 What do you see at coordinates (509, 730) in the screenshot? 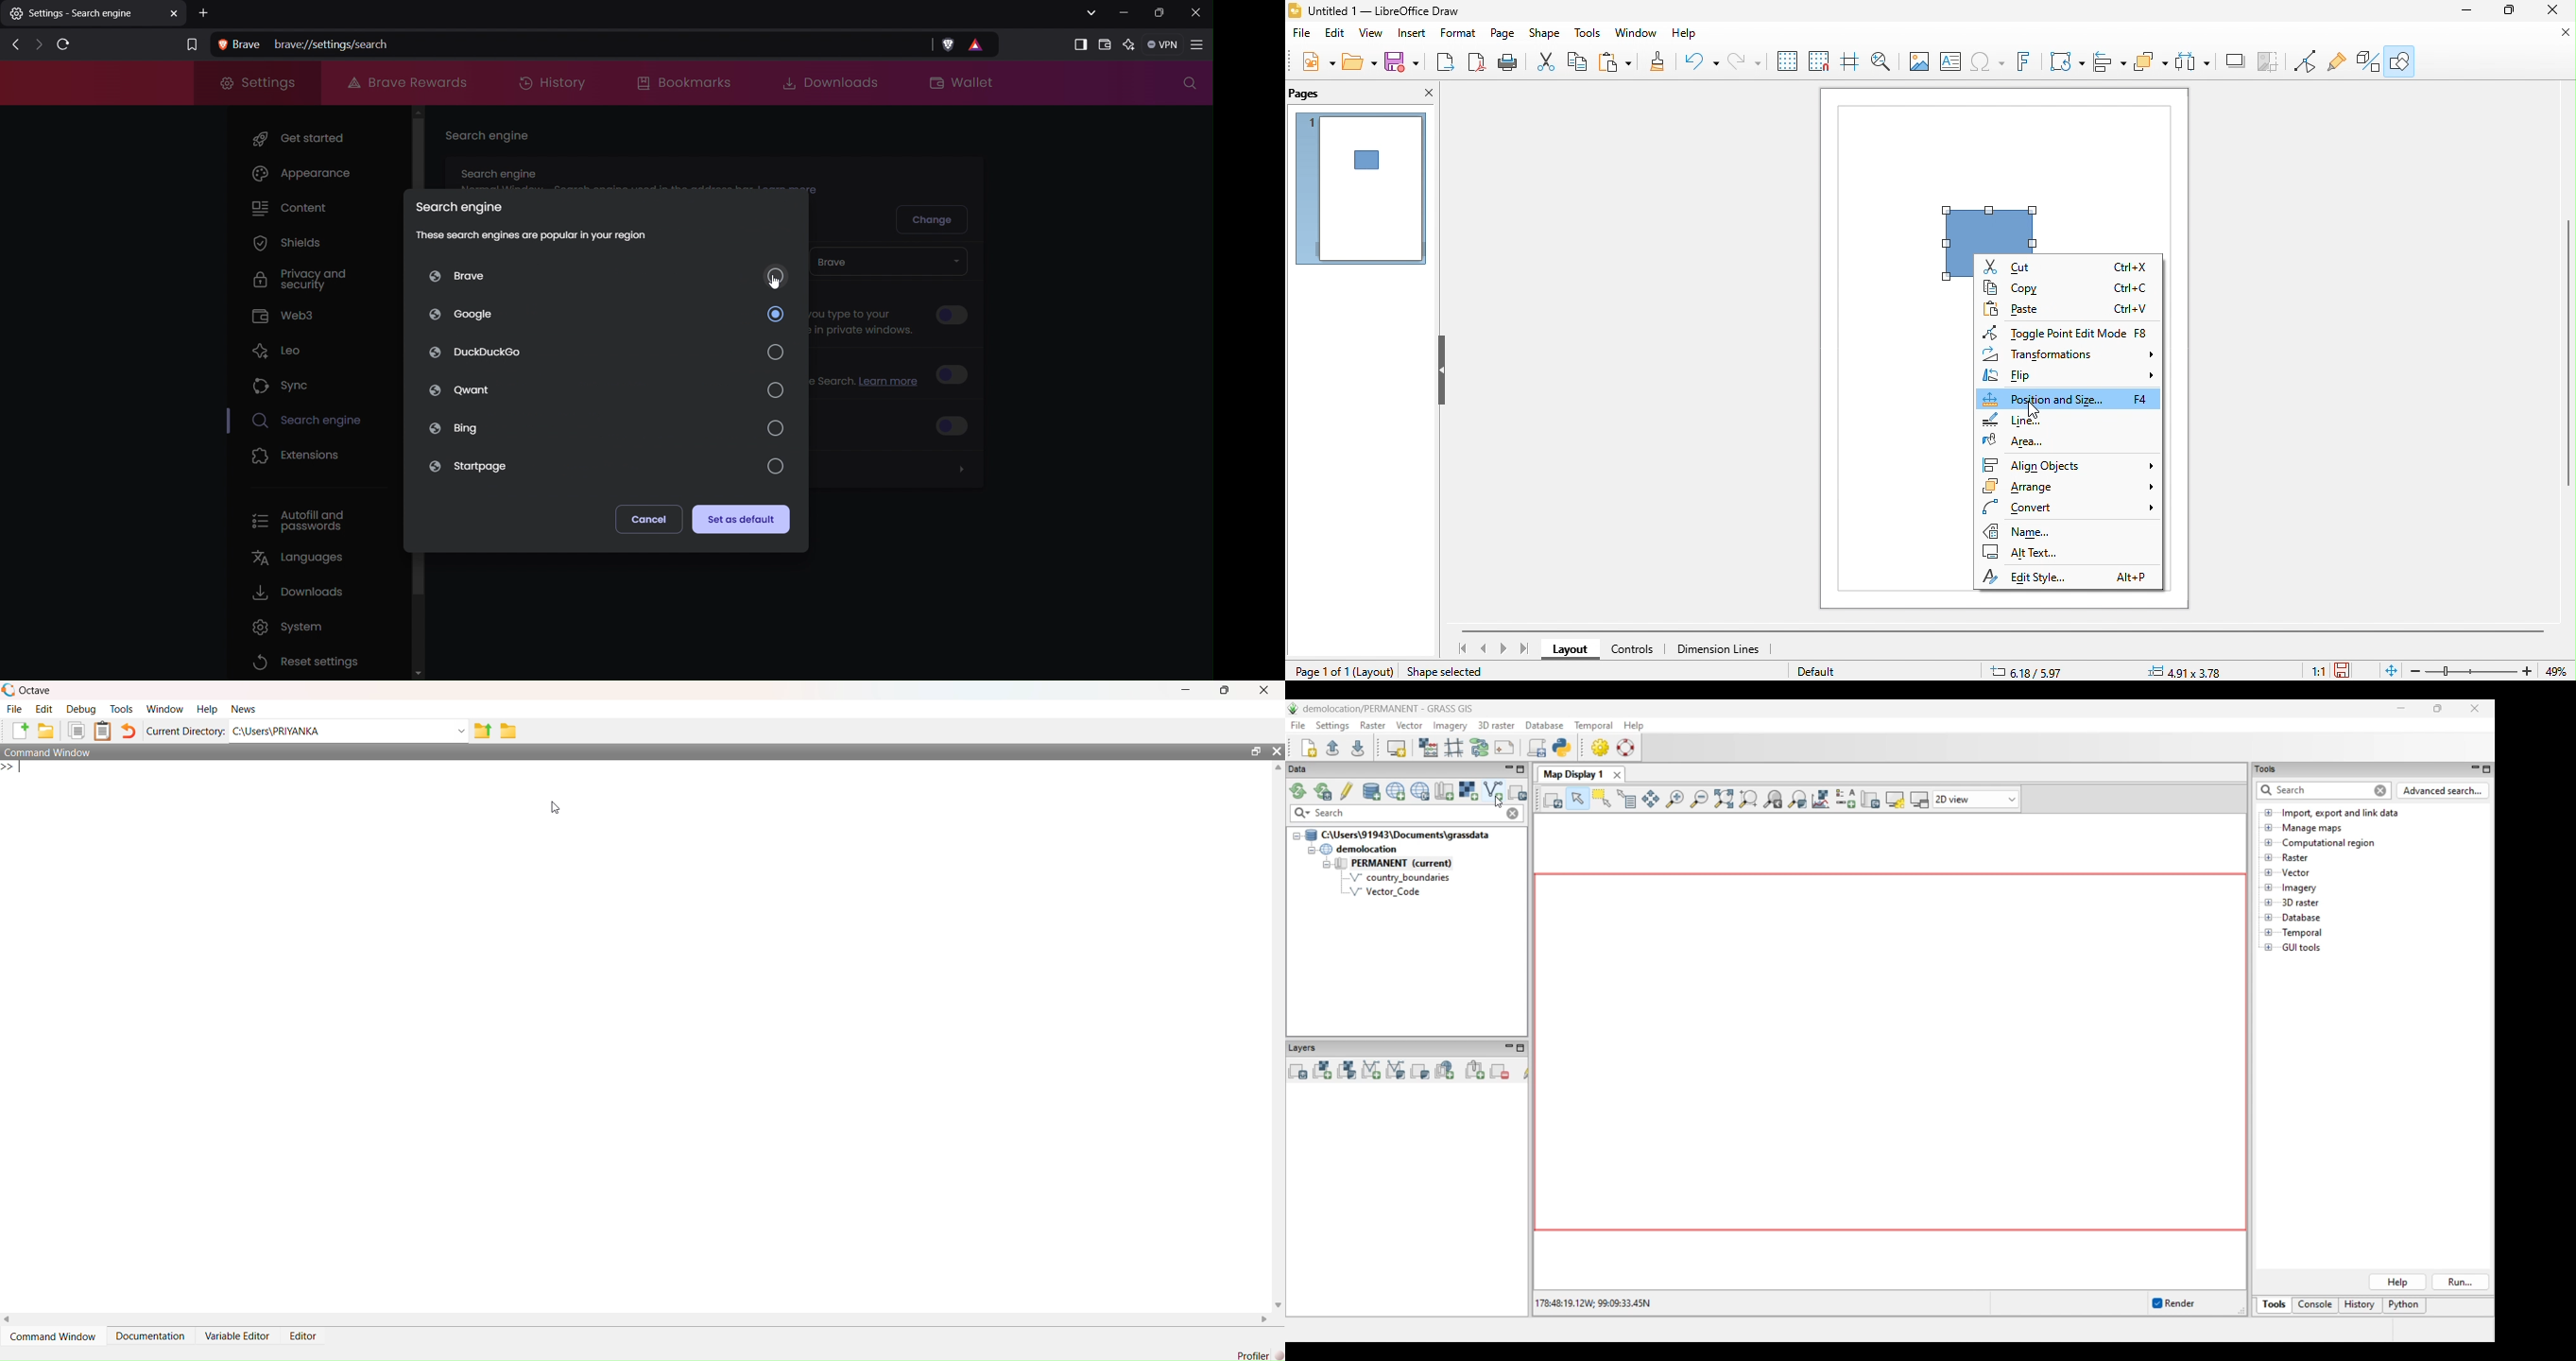
I see `Browse Directions` at bounding box center [509, 730].